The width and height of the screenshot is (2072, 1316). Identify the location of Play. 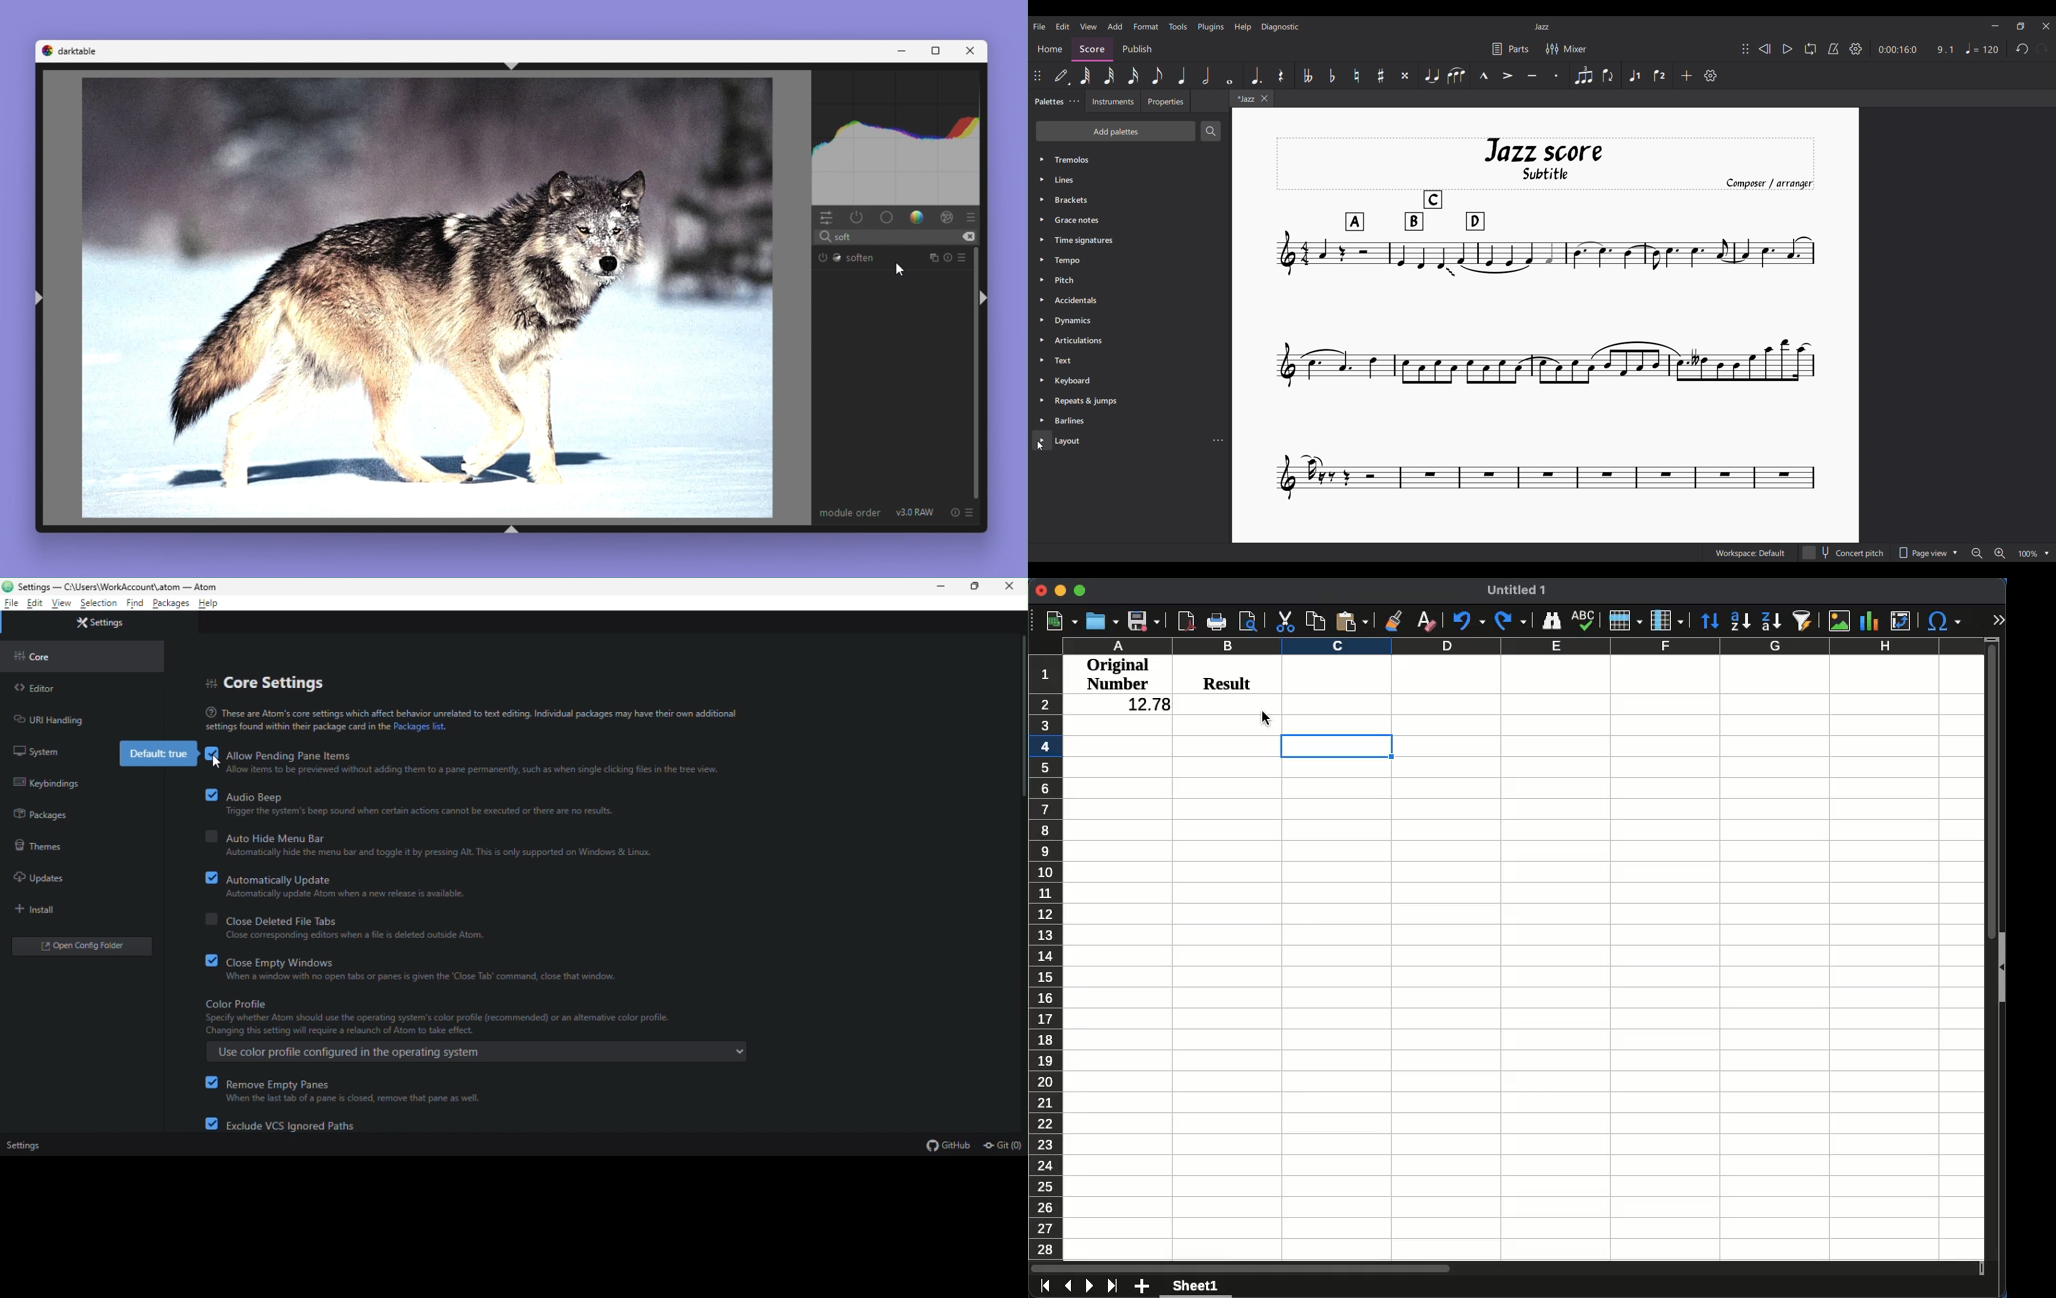
(1788, 49).